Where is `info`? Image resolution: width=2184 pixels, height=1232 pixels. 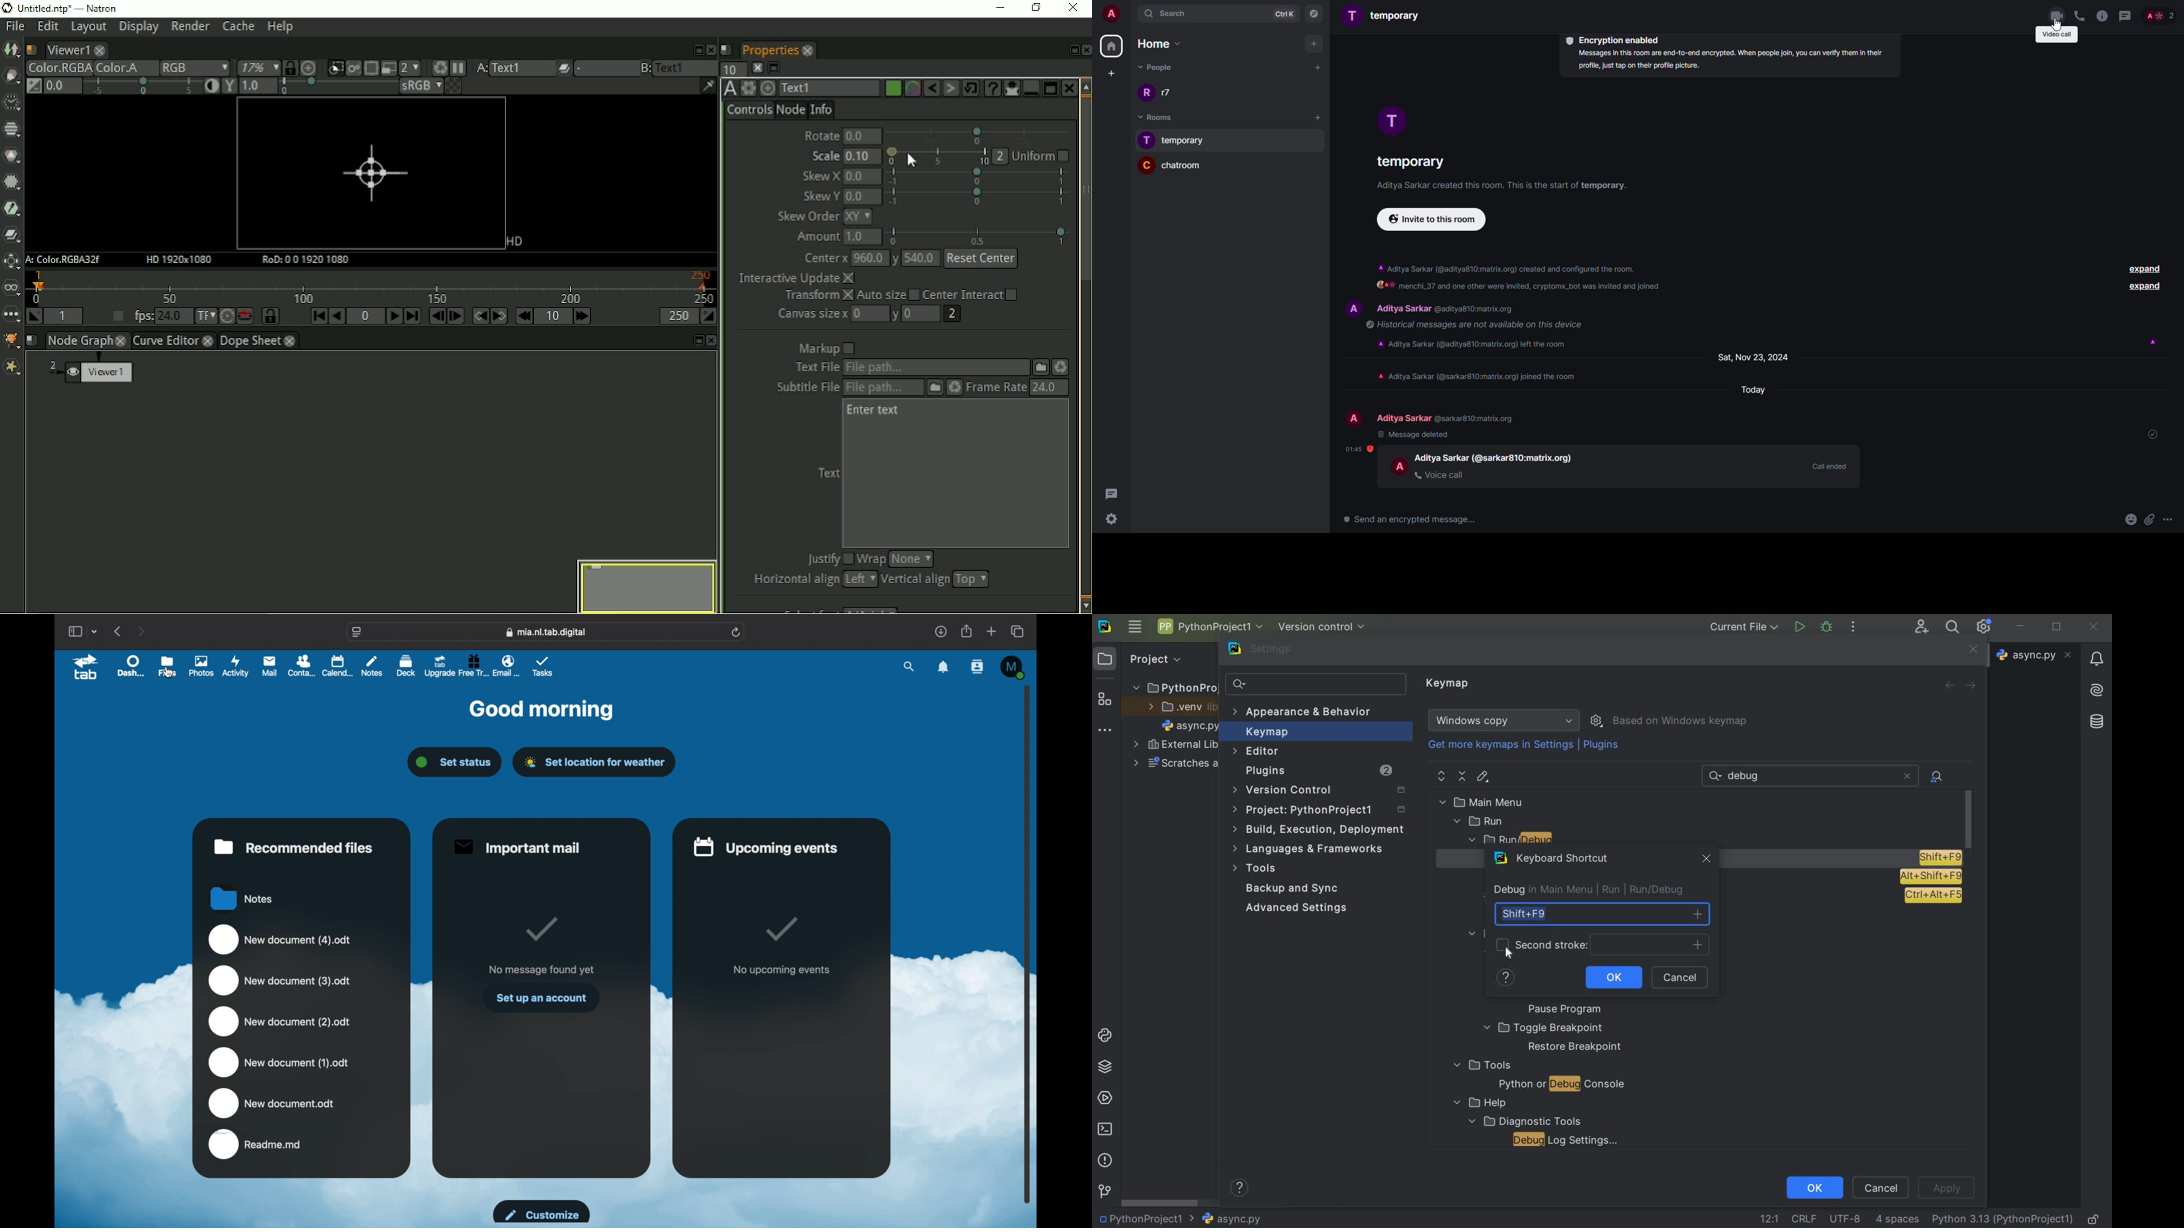
info is located at coordinates (1504, 186).